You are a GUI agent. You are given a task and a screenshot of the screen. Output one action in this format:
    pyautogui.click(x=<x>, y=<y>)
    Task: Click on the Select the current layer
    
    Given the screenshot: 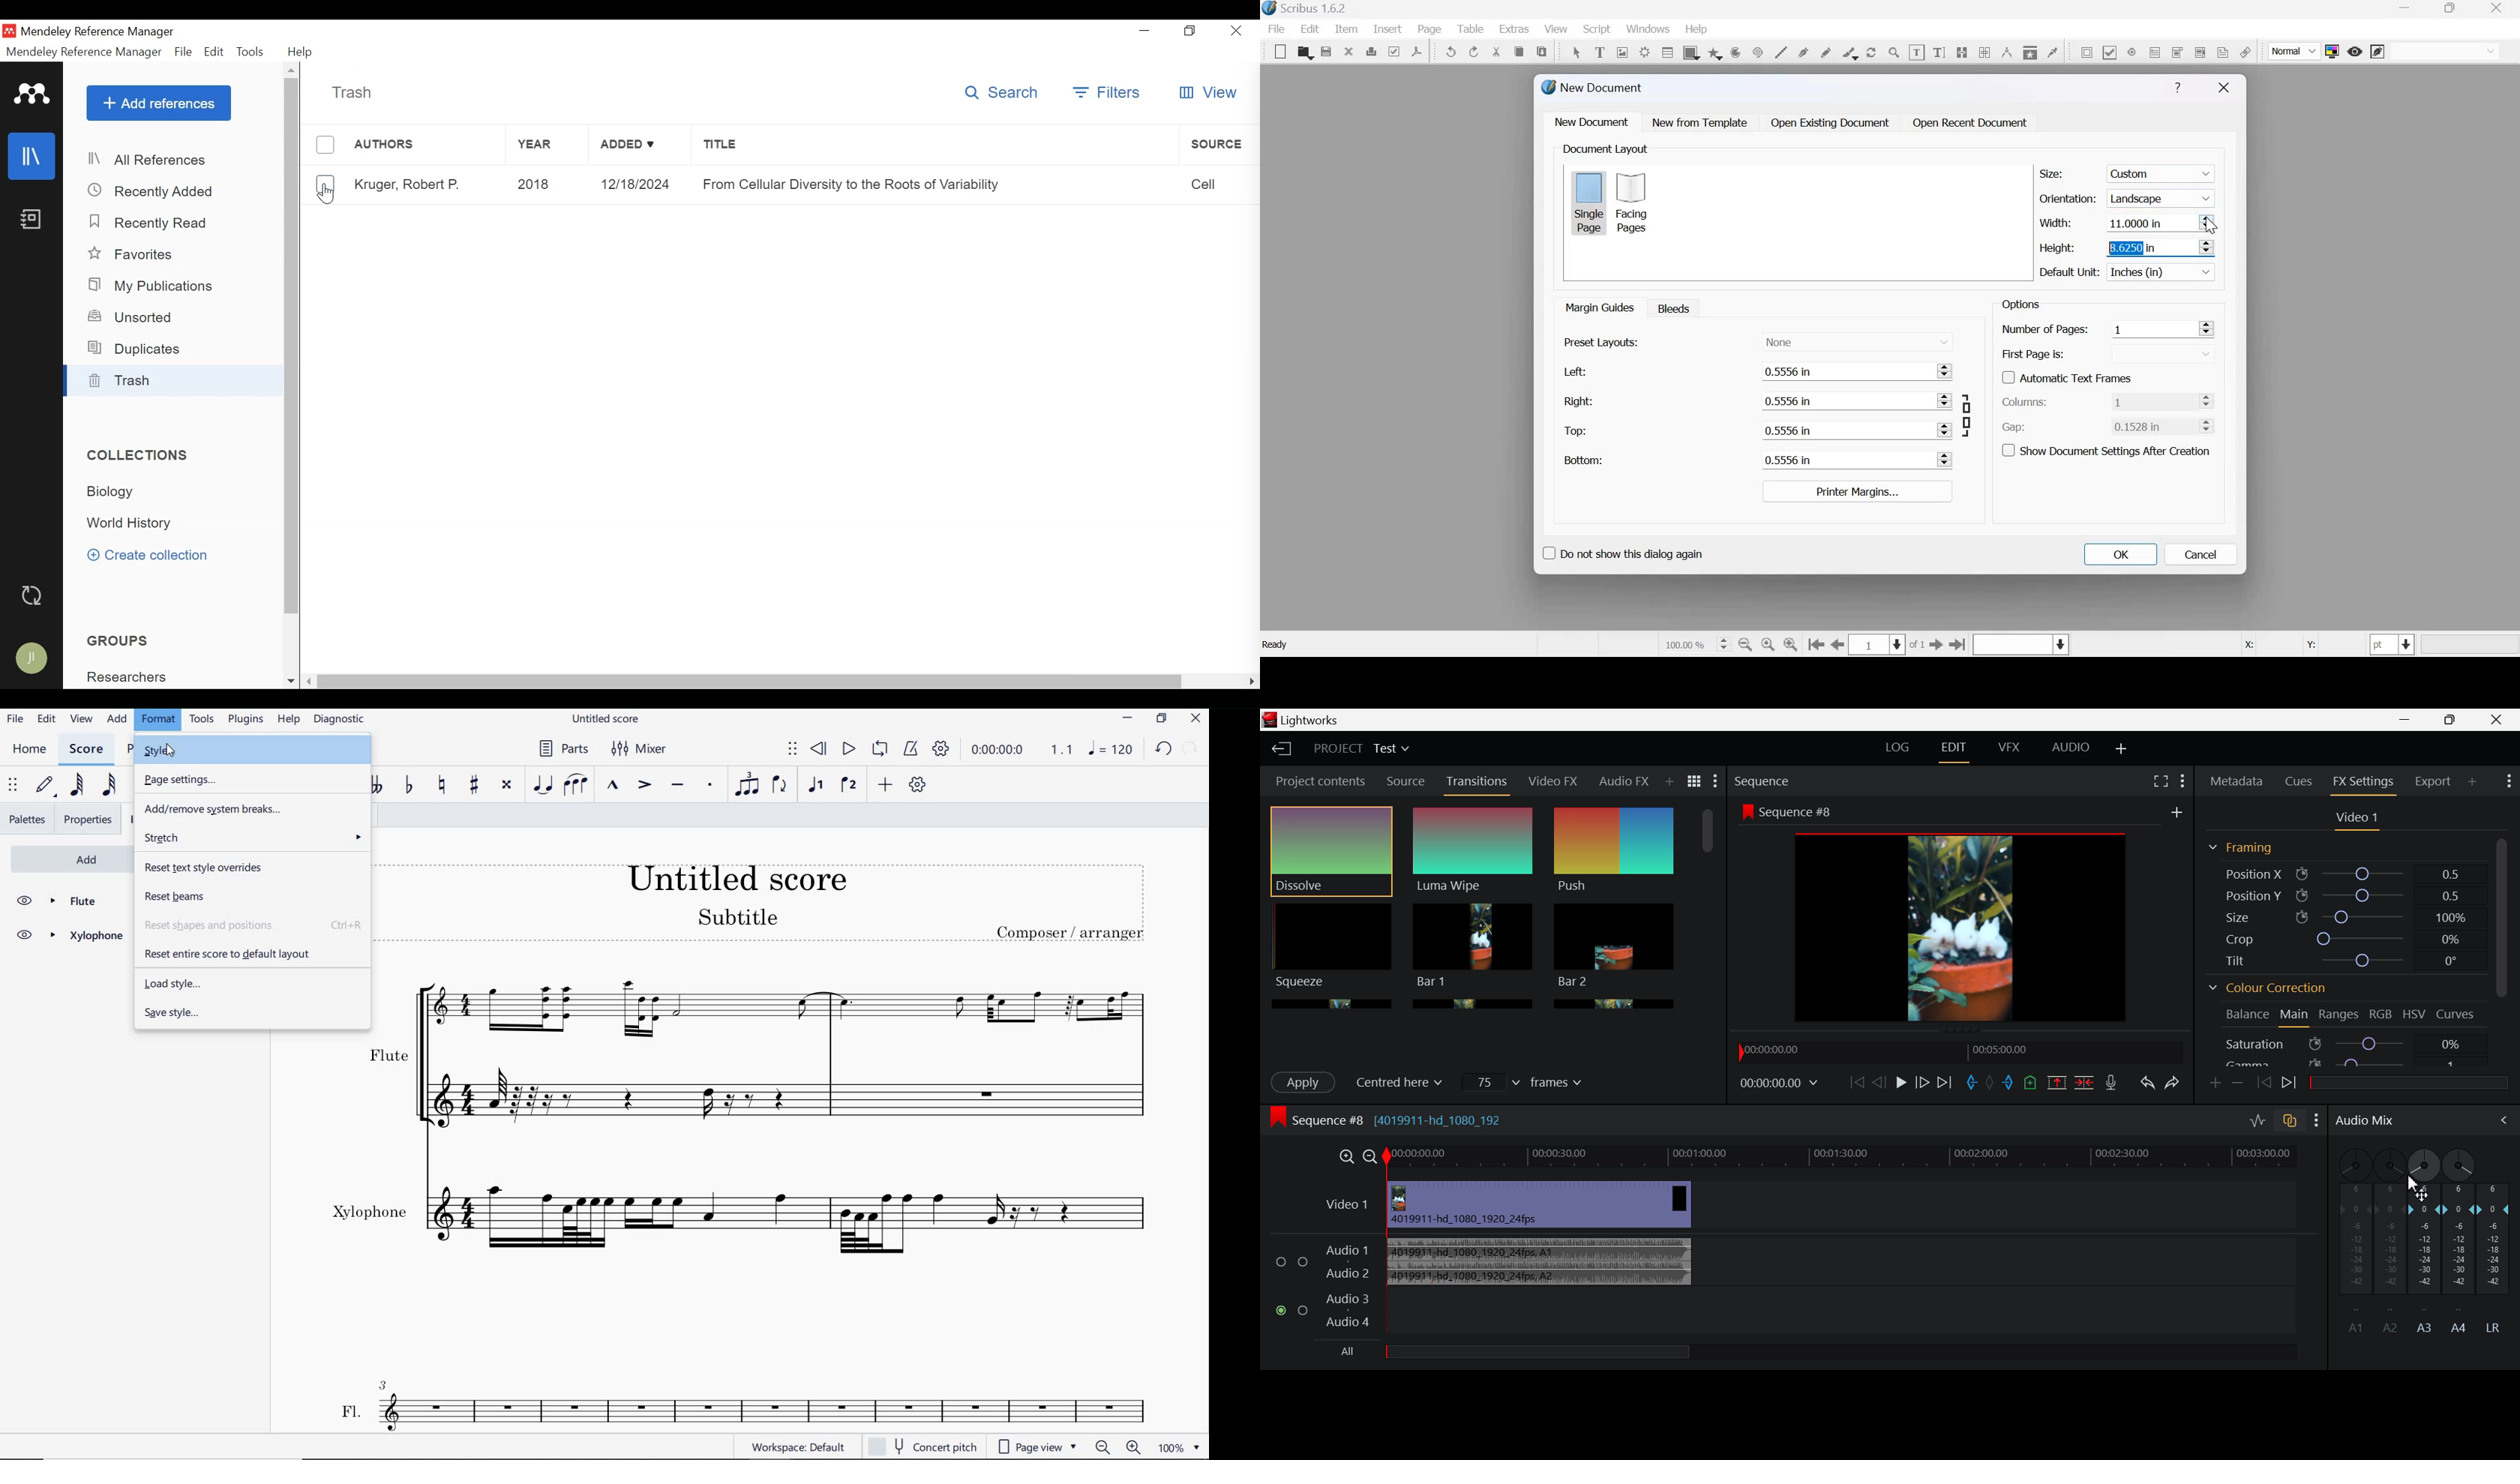 What is the action you would take?
    pyautogui.click(x=2019, y=646)
    